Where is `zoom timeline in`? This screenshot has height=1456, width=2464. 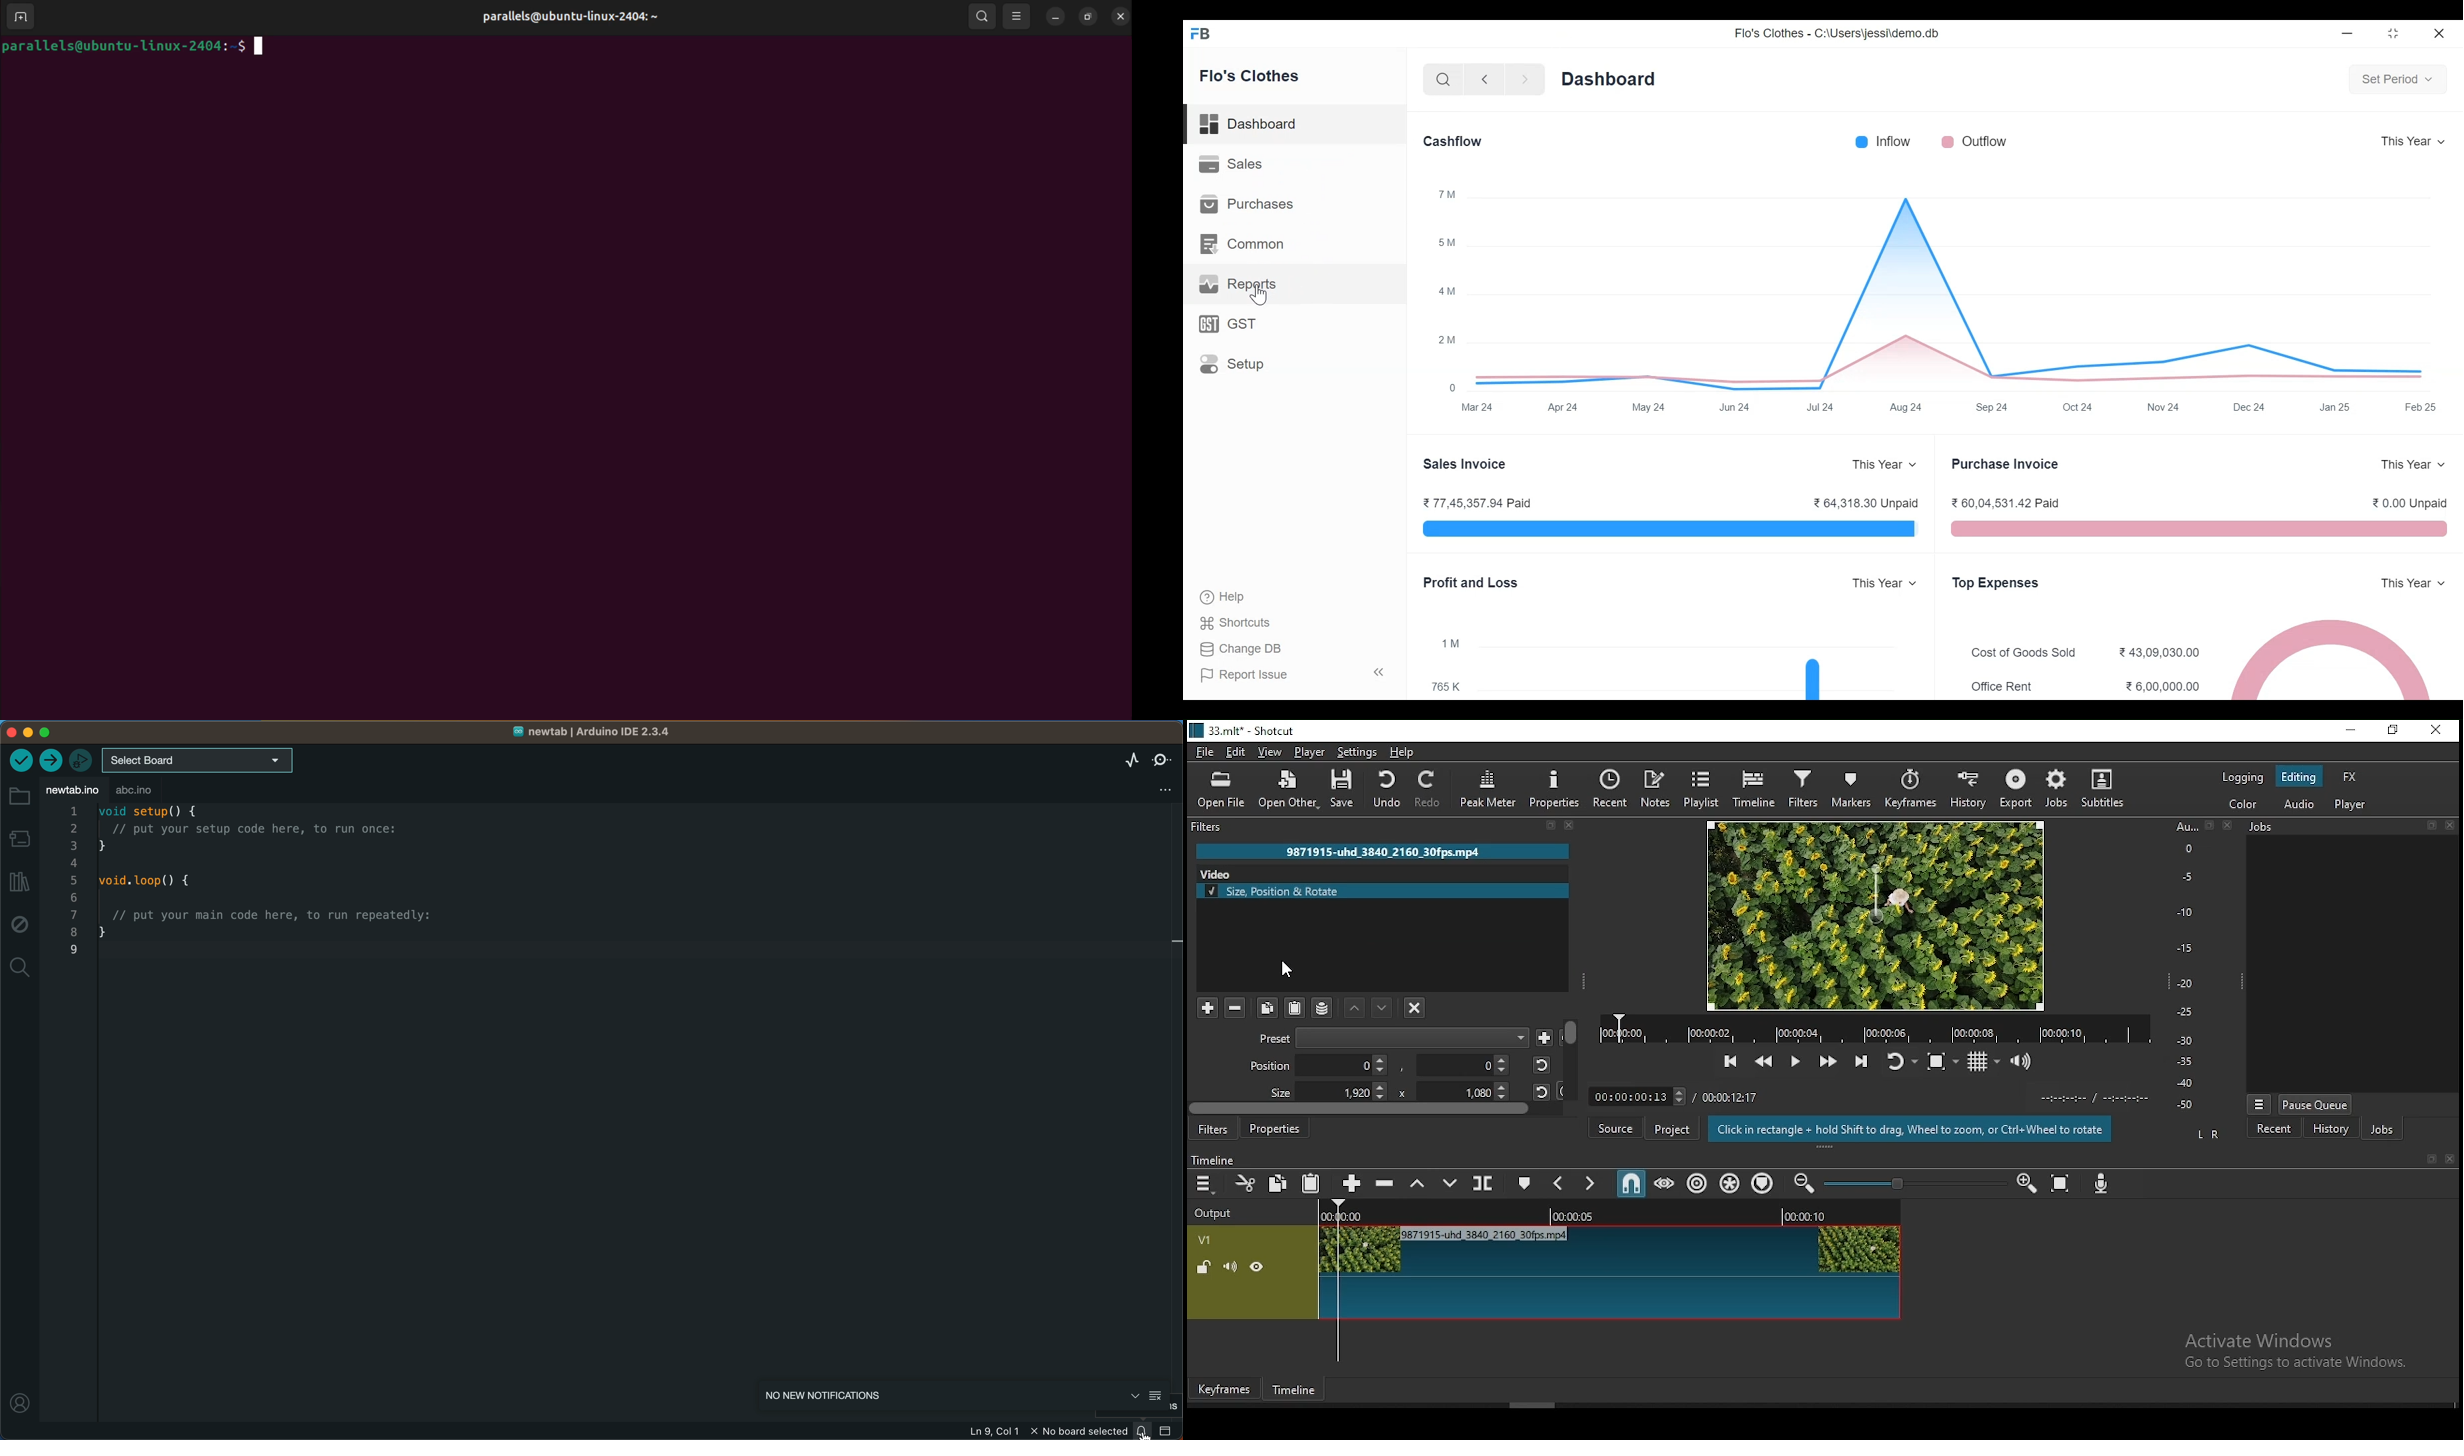
zoom timeline in is located at coordinates (2024, 1187).